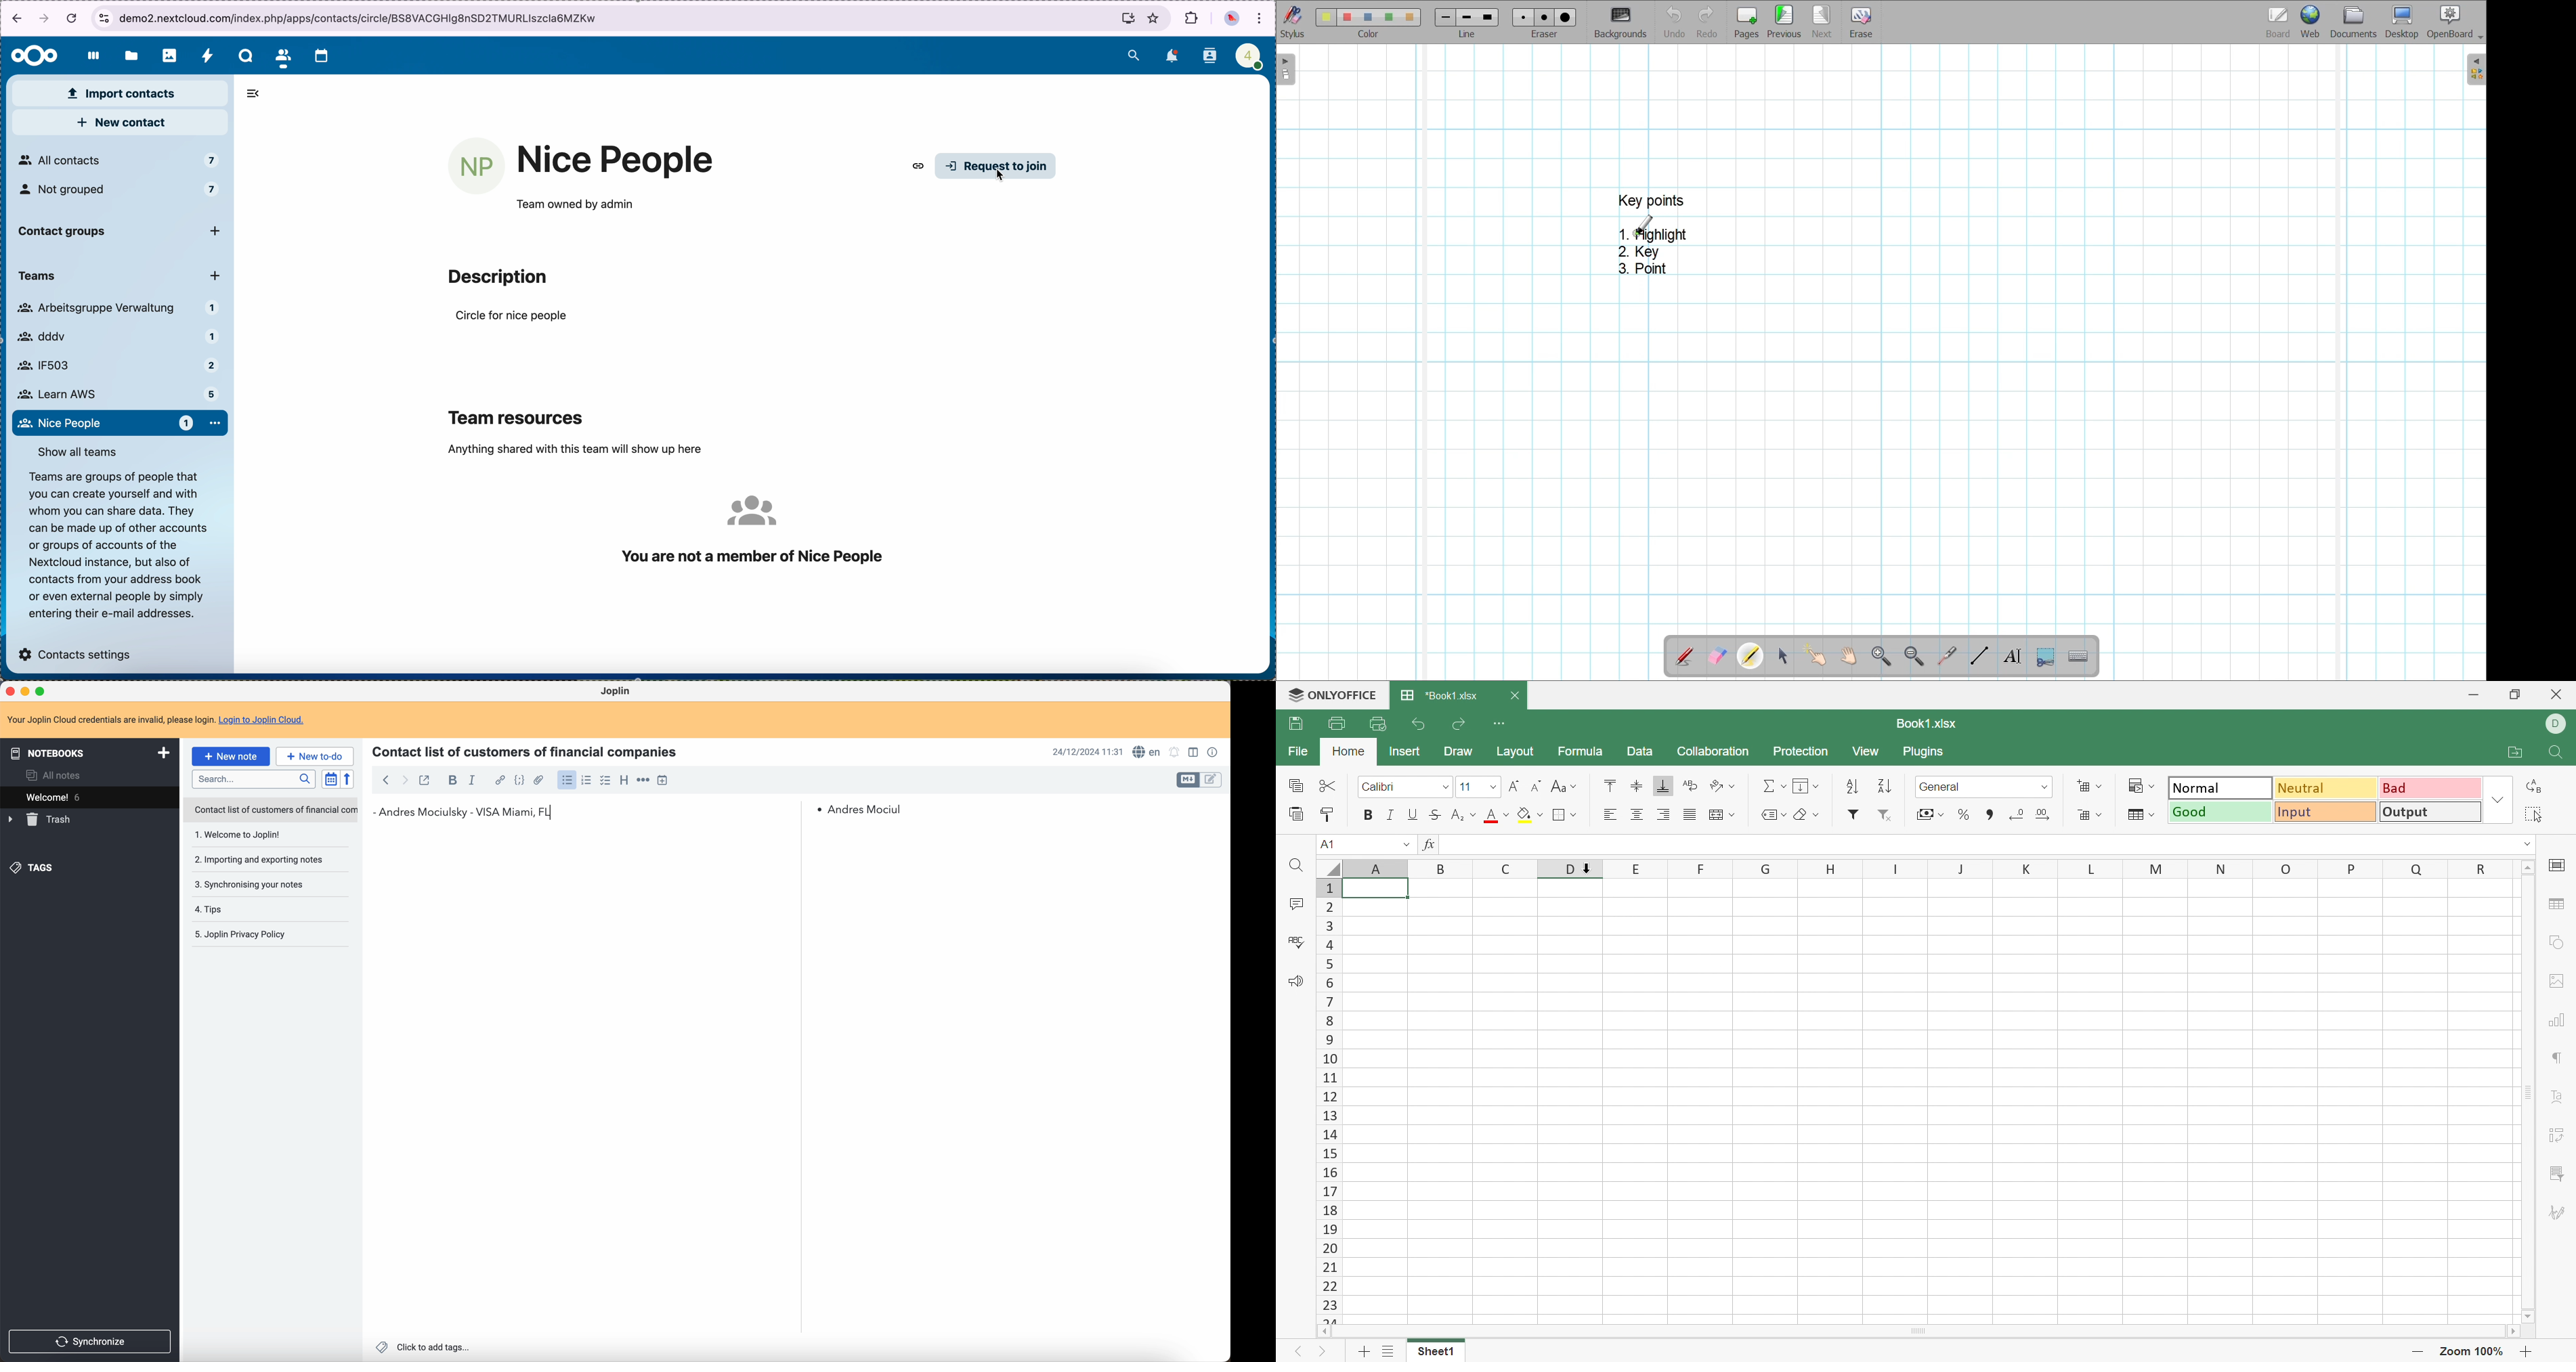 Image resolution: width=2576 pixels, height=1372 pixels. What do you see at coordinates (574, 205) in the screenshot?
I see `team owned by admin` at bounding box center [574, 205].